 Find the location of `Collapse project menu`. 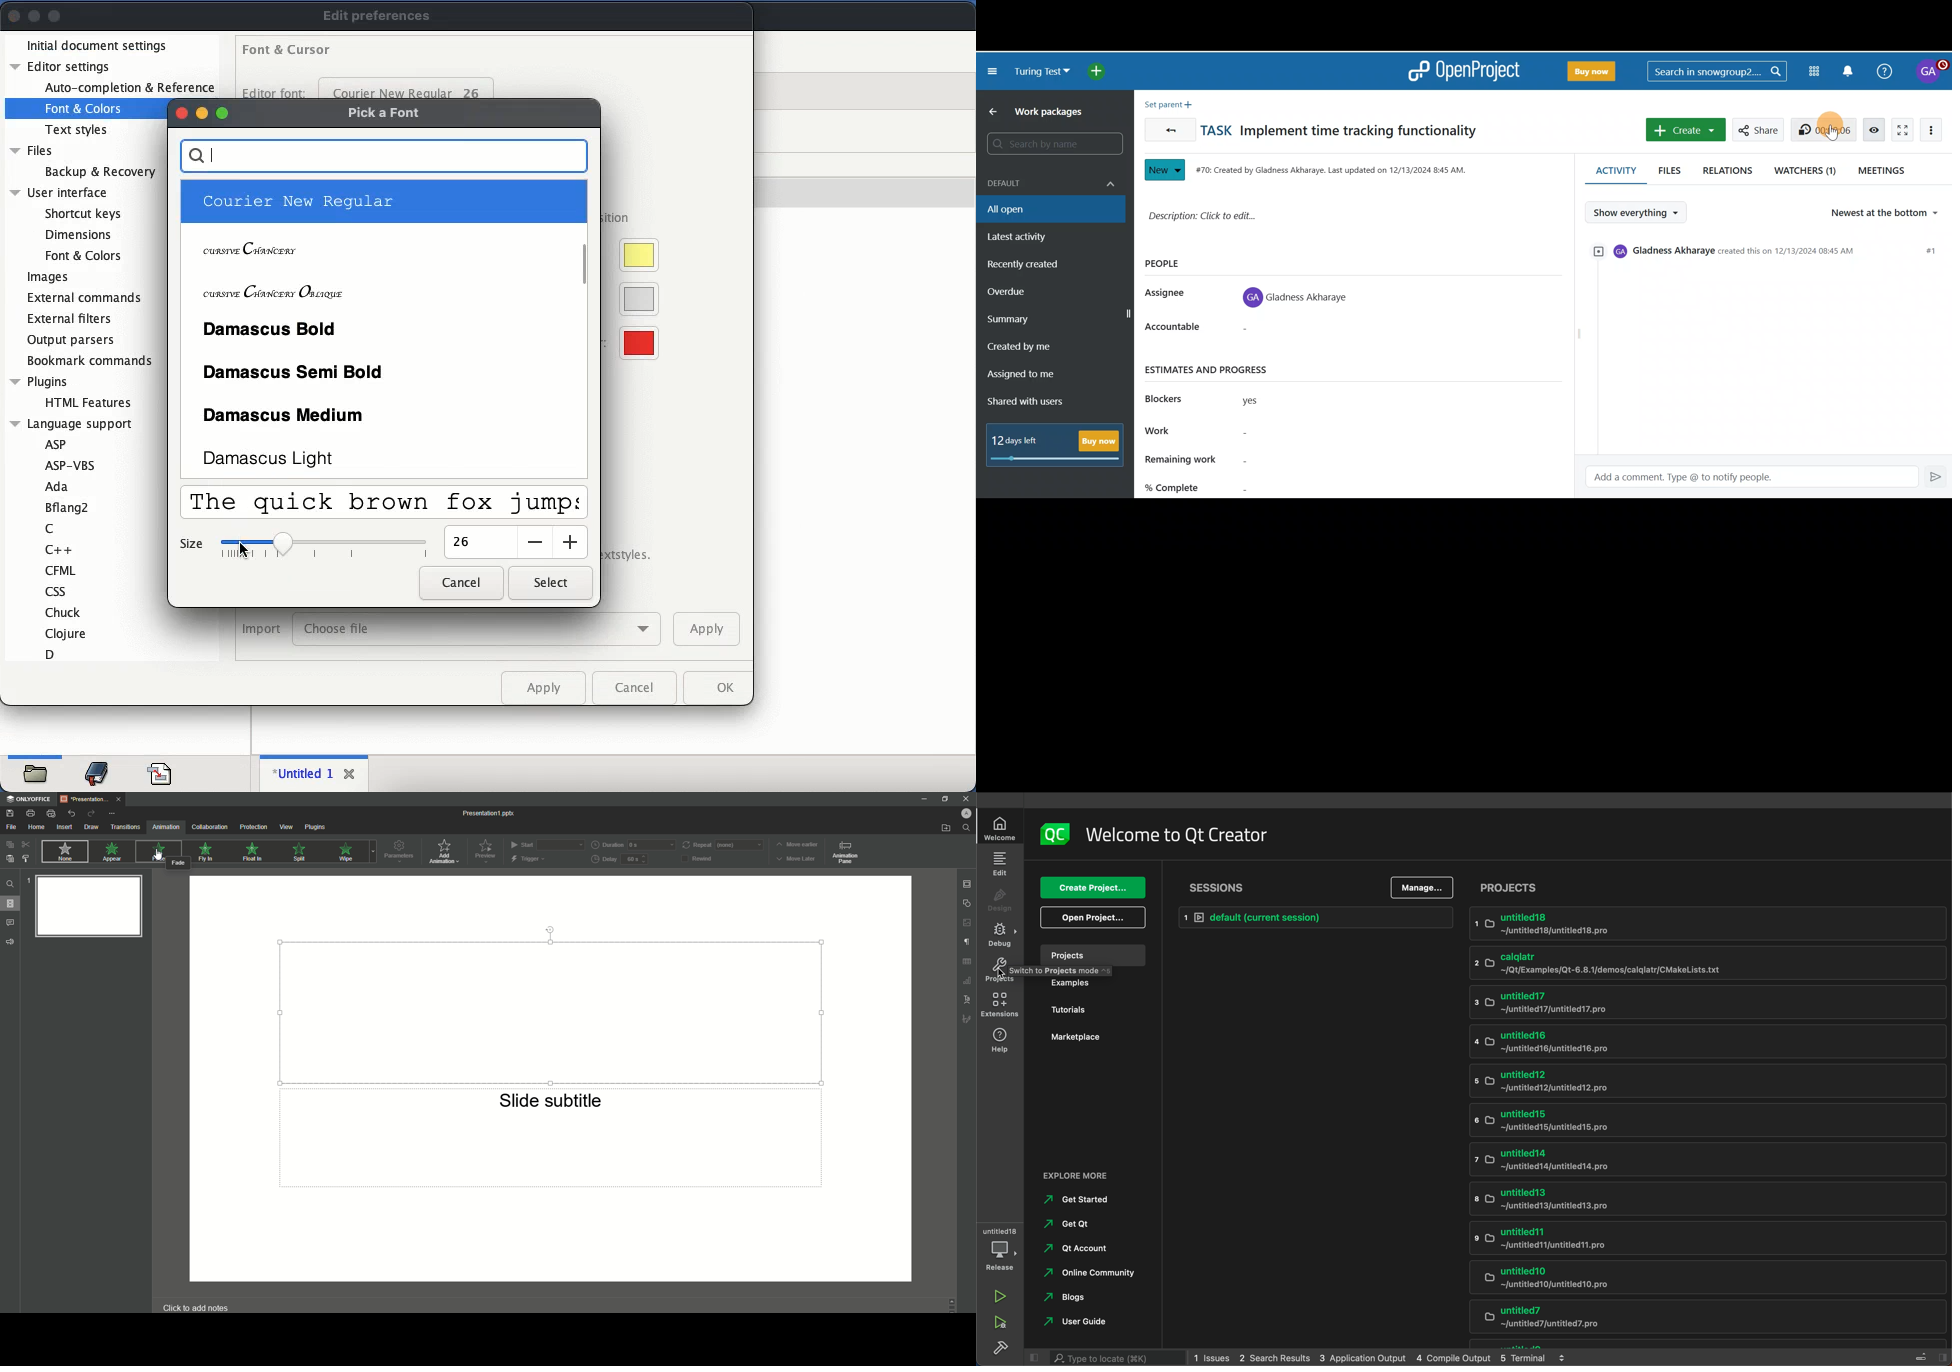

Collapse project menu is located at coordinates (993, 73).